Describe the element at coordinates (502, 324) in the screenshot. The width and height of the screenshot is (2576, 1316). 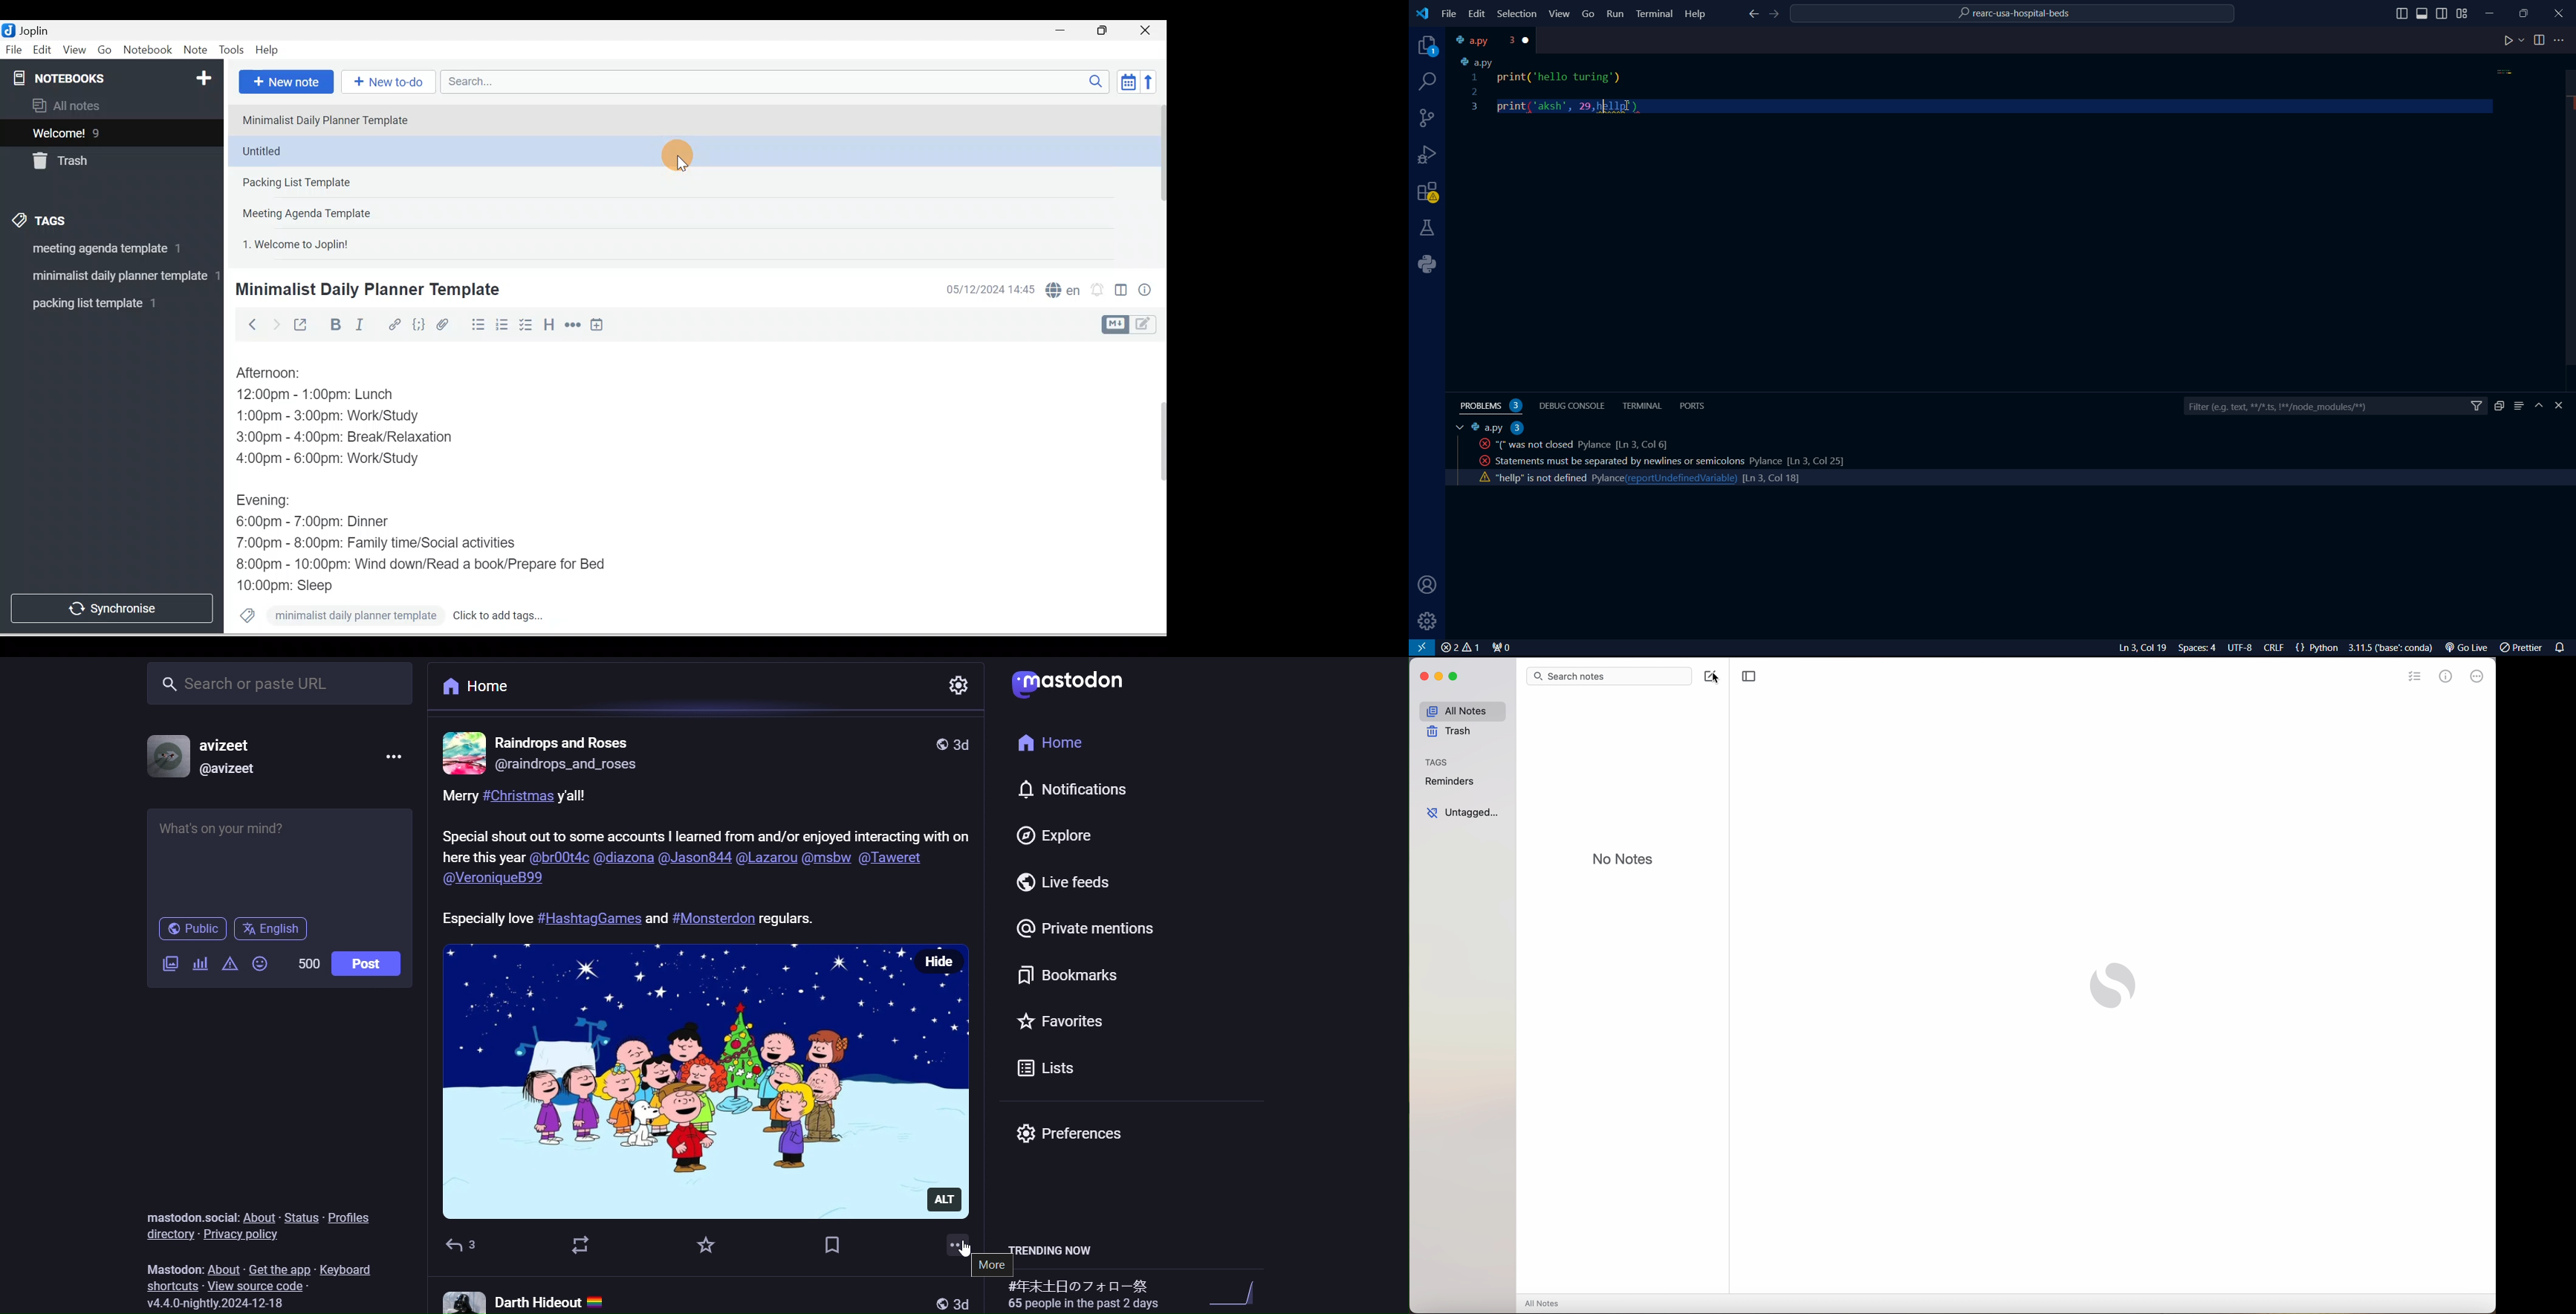
I see `Numbered list` at that location.